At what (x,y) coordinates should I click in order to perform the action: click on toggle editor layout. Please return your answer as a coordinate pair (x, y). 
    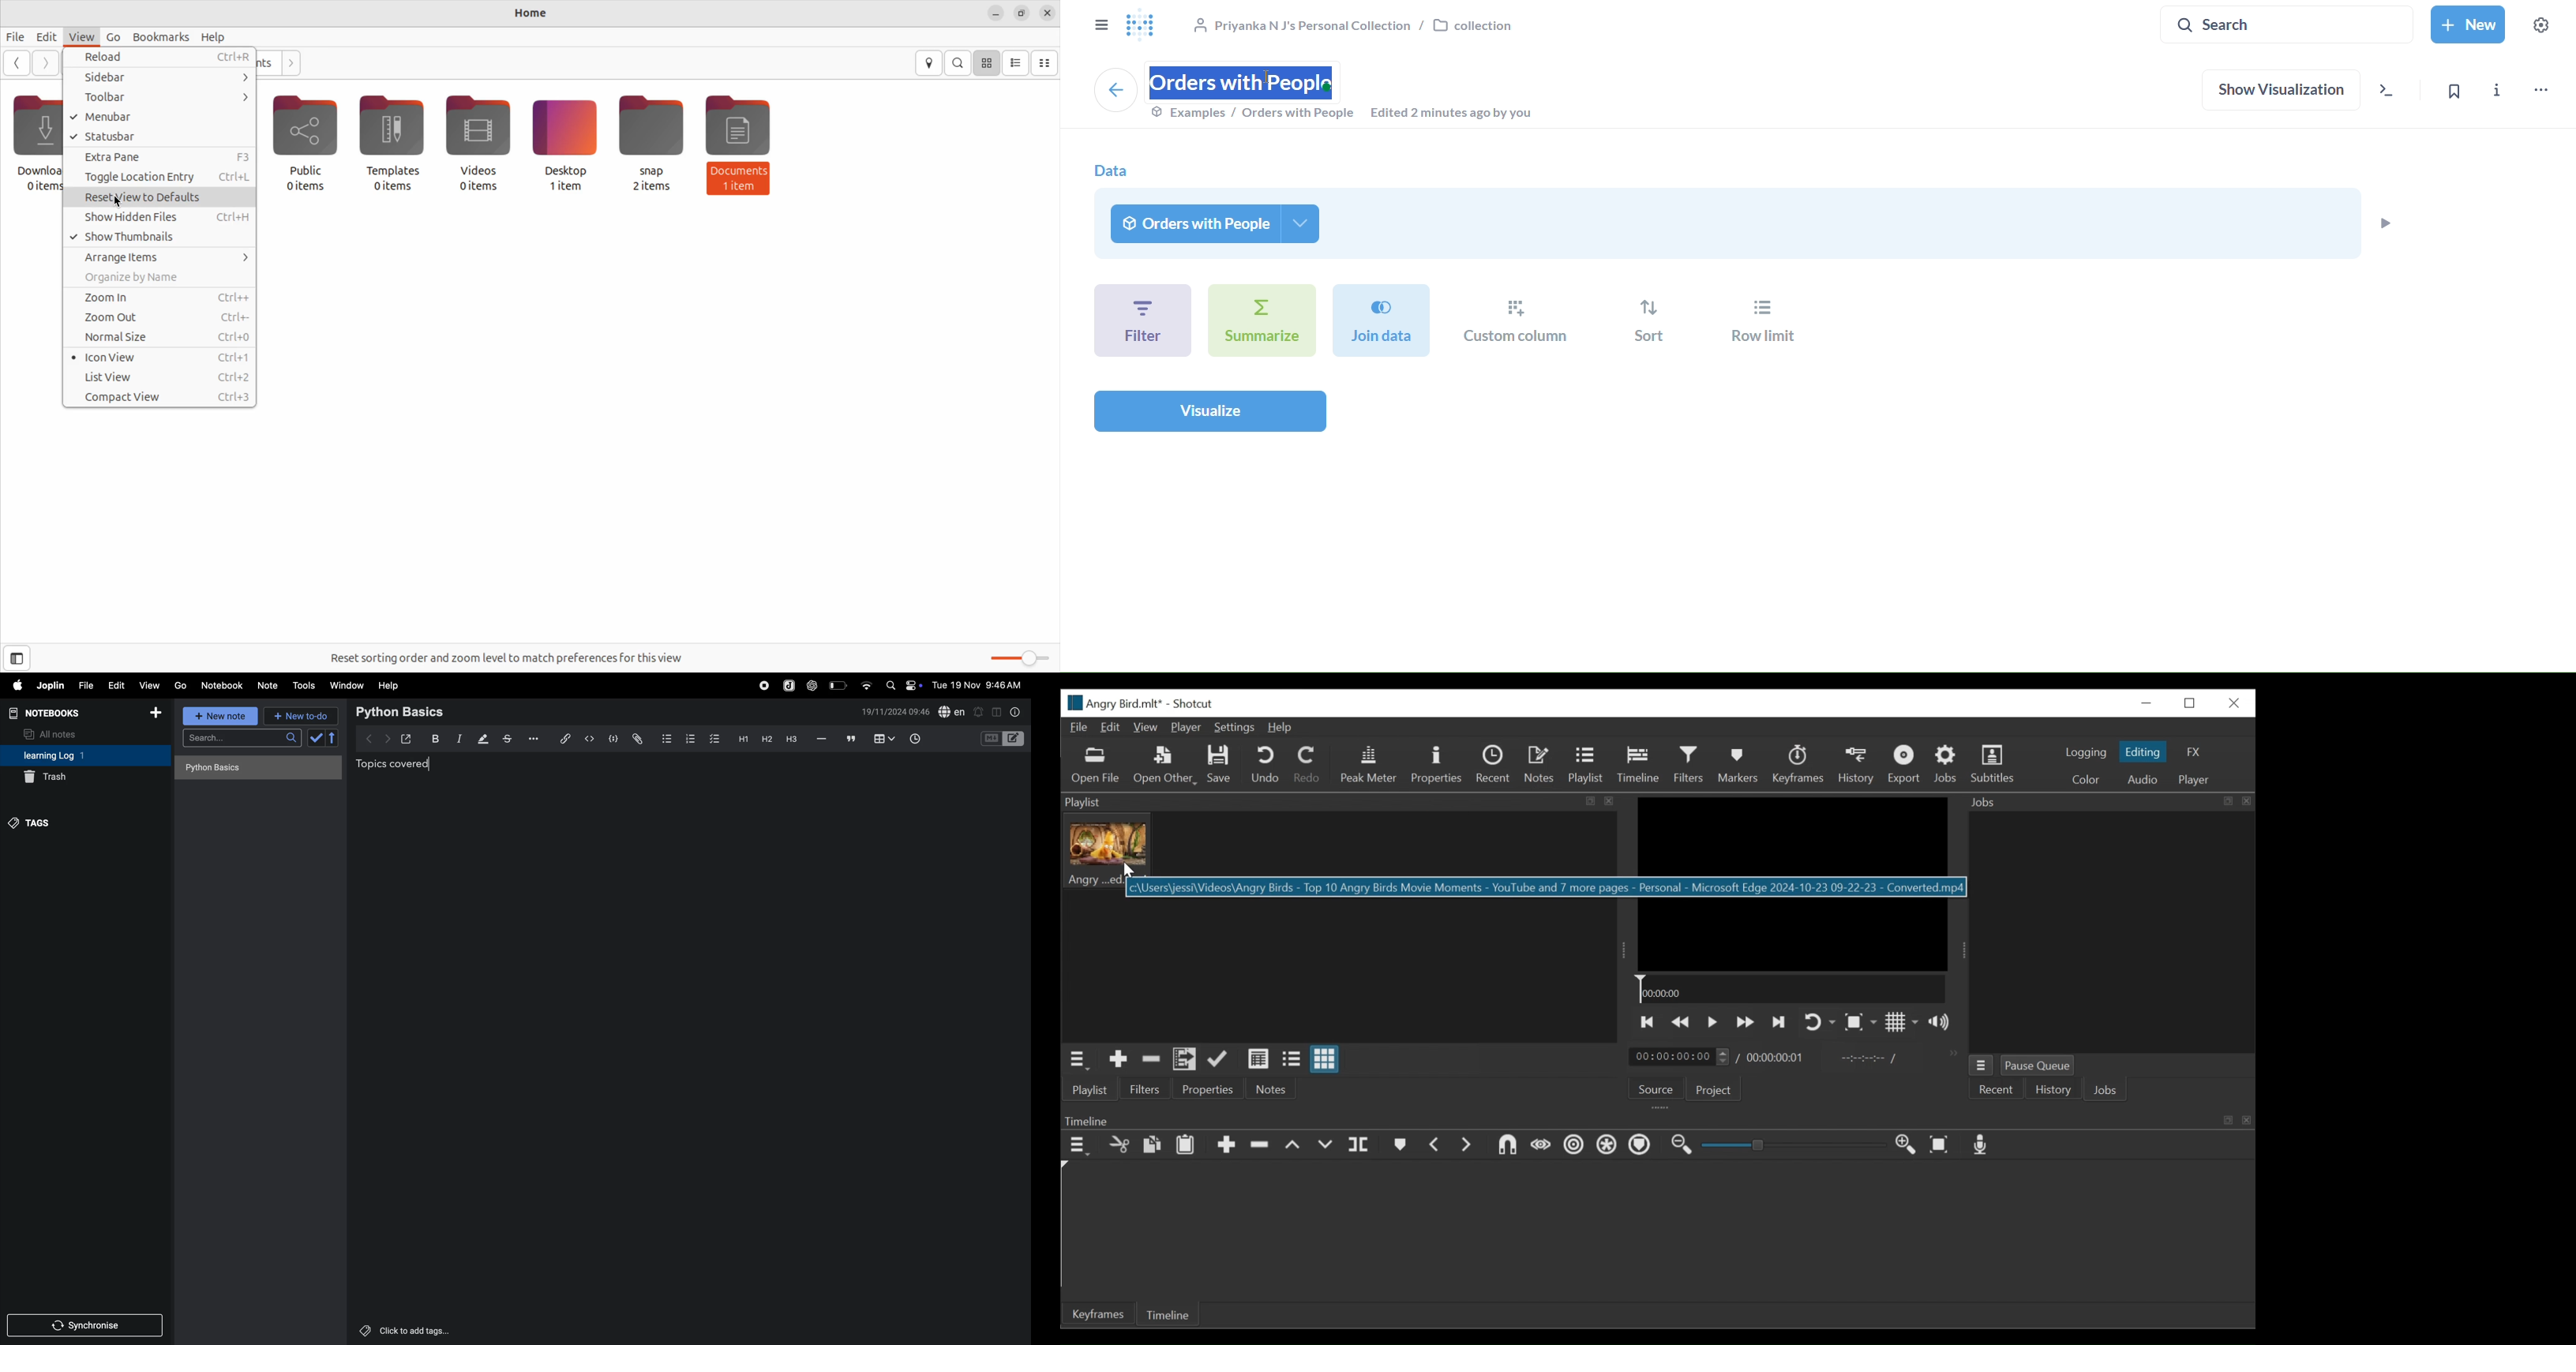
    Looking at the image, I should click on (998, 711).